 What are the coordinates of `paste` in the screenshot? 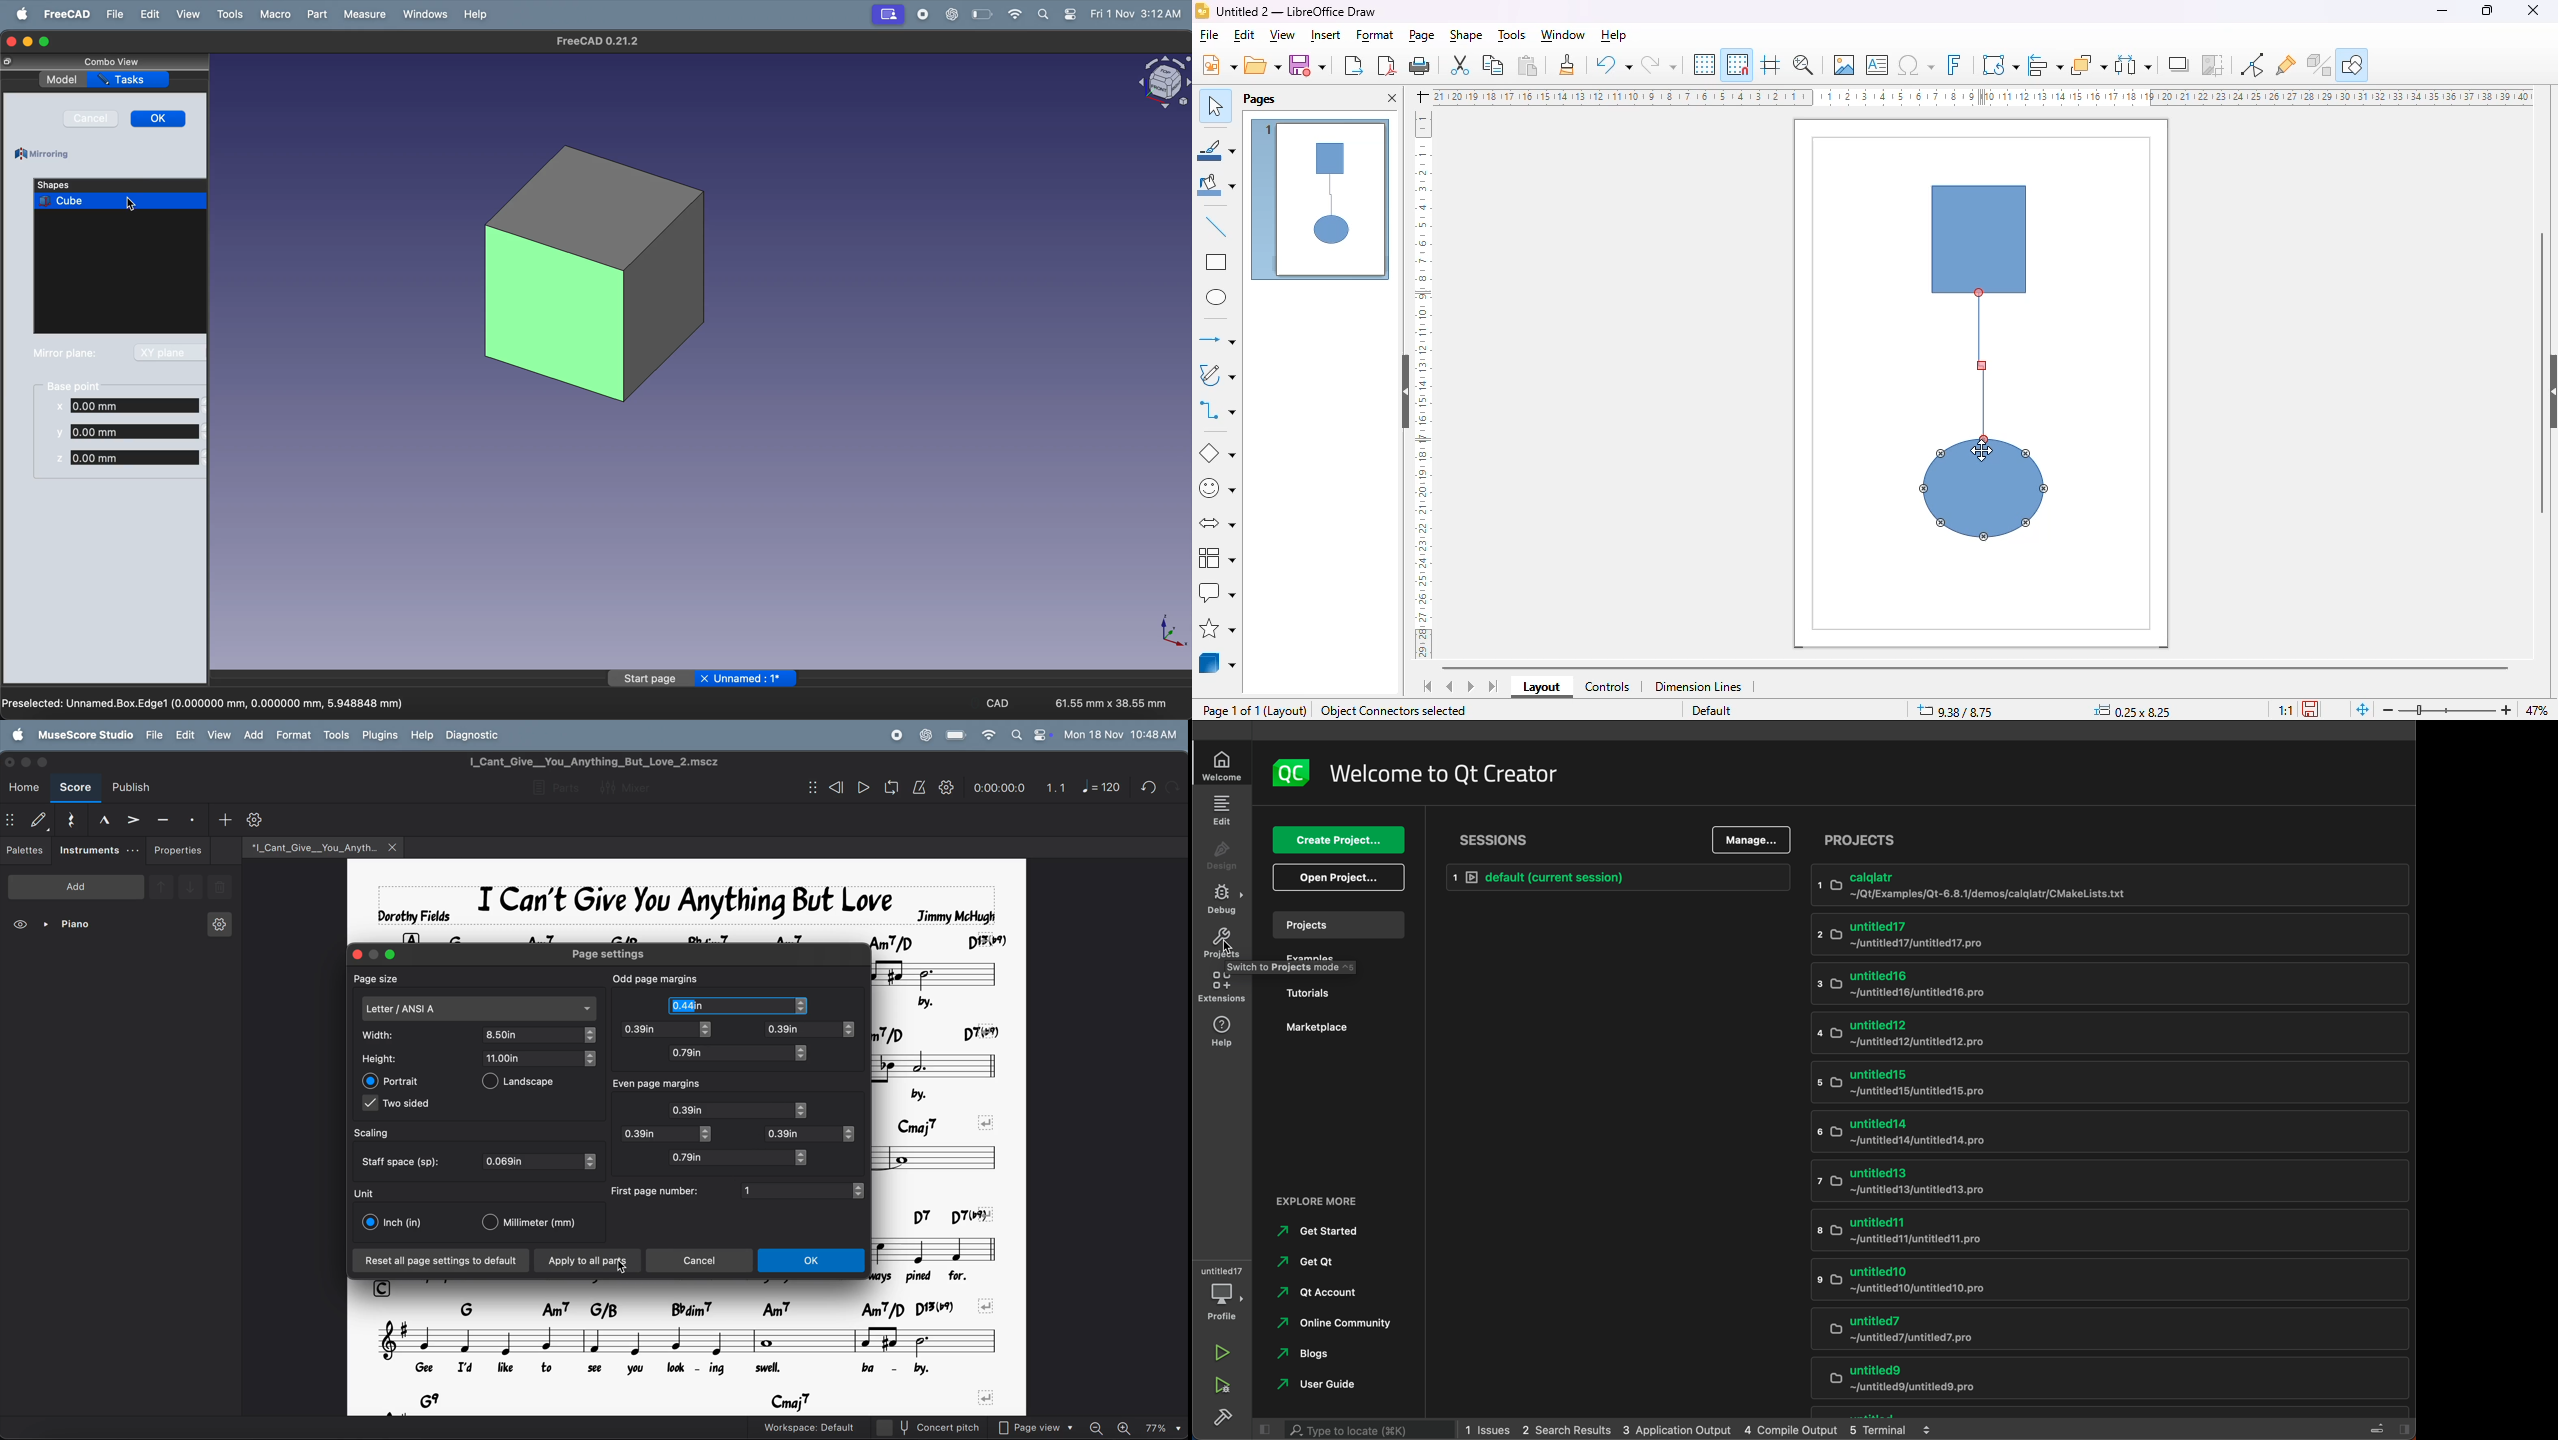 It's located at (1528, 65).